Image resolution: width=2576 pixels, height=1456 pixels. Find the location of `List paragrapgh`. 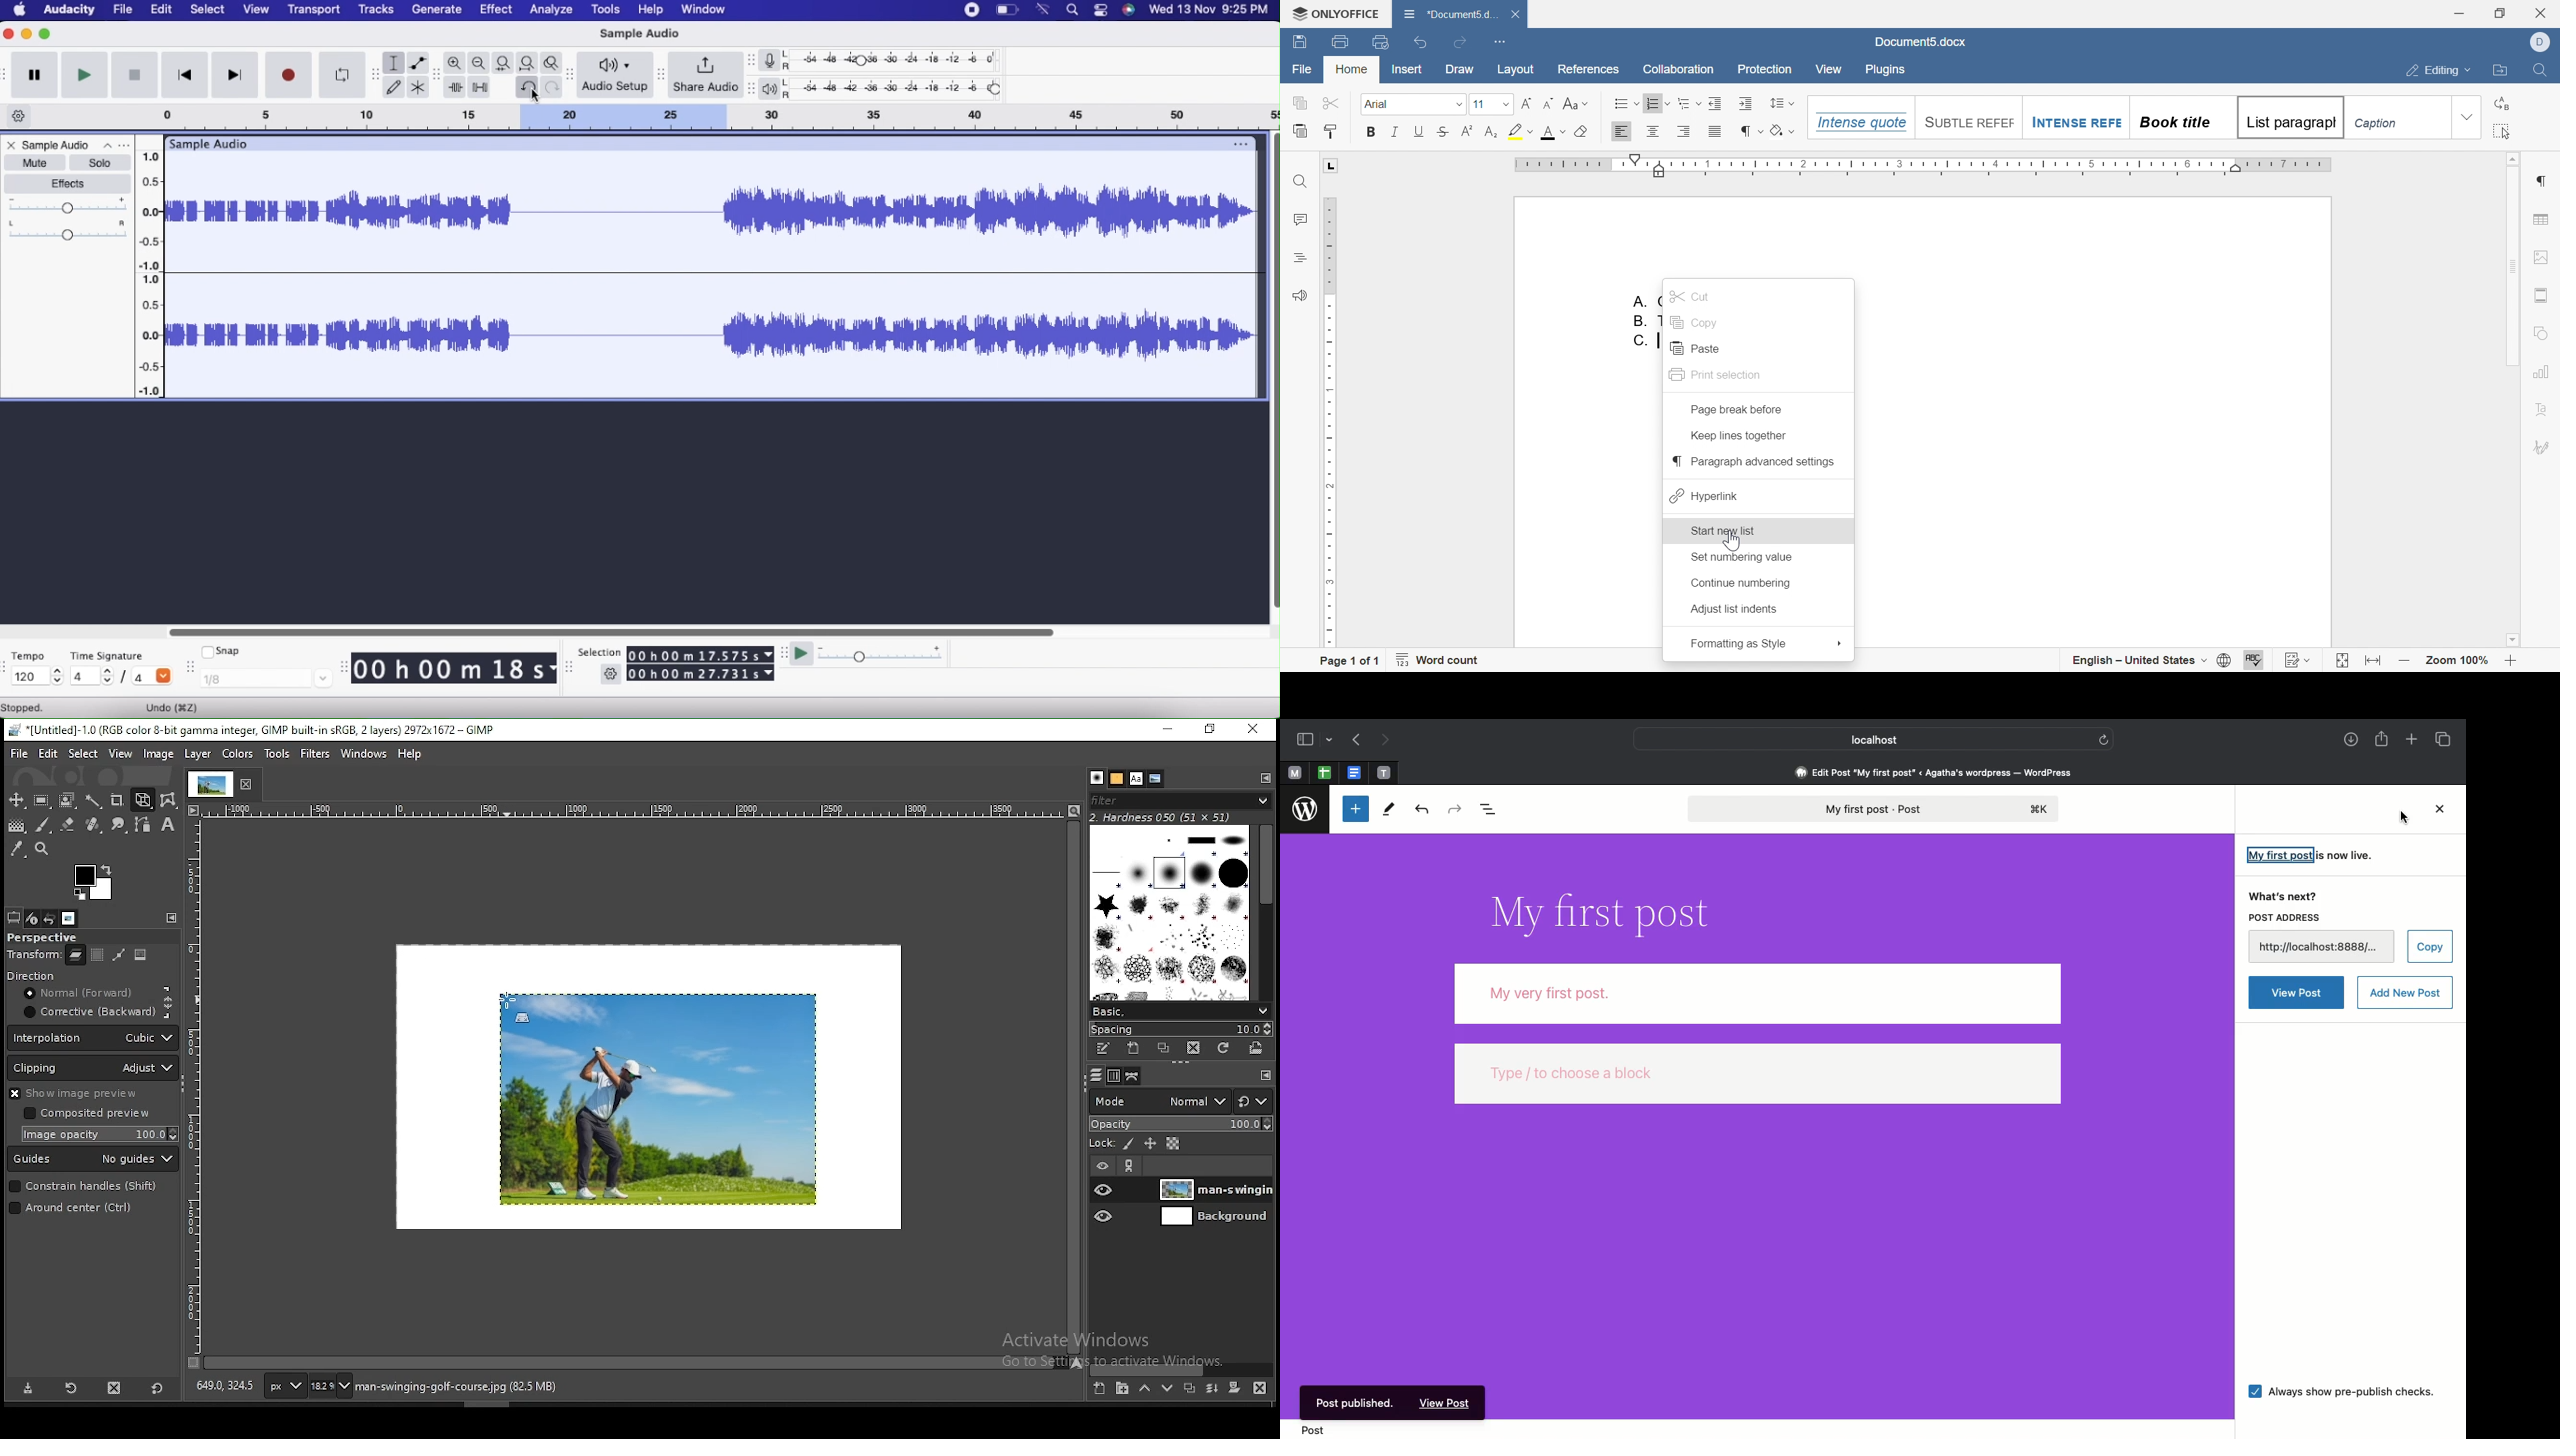

List paragrapgh is located at coordinates (2289, 117).